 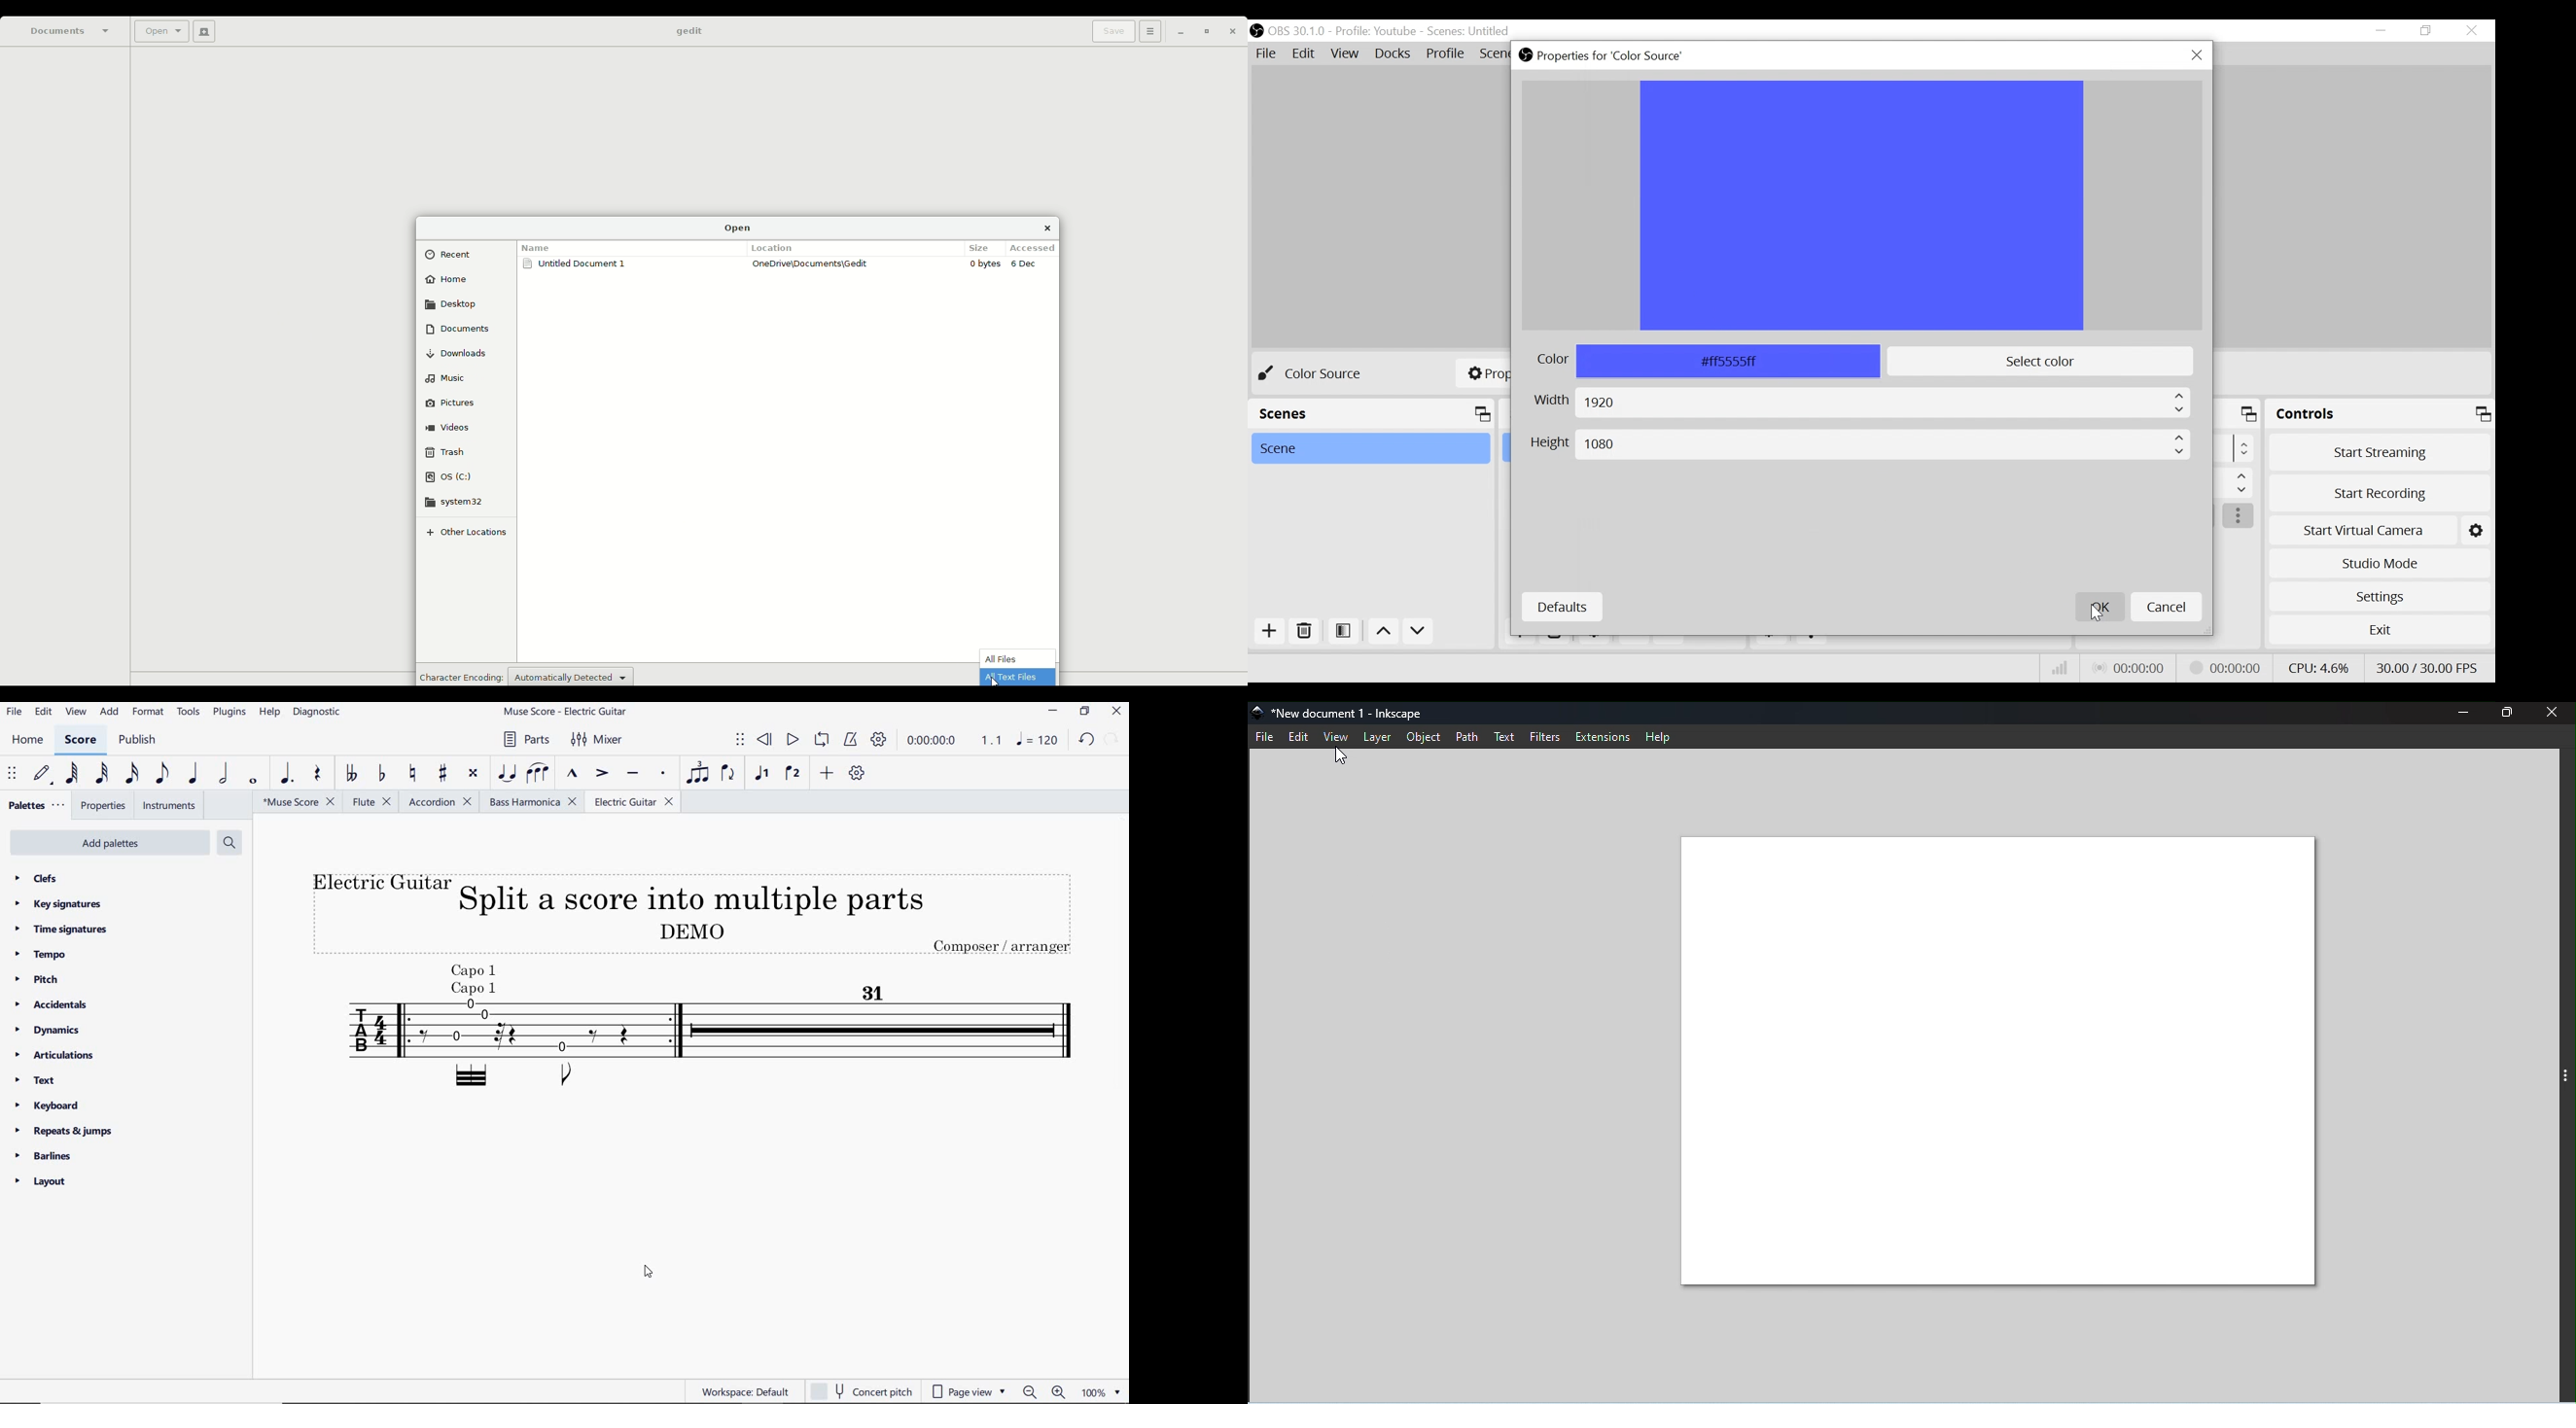 What do you see at coordinates (1369, 448) in the screenshot?
I see `Scene` at bounding box center [1369, 448].